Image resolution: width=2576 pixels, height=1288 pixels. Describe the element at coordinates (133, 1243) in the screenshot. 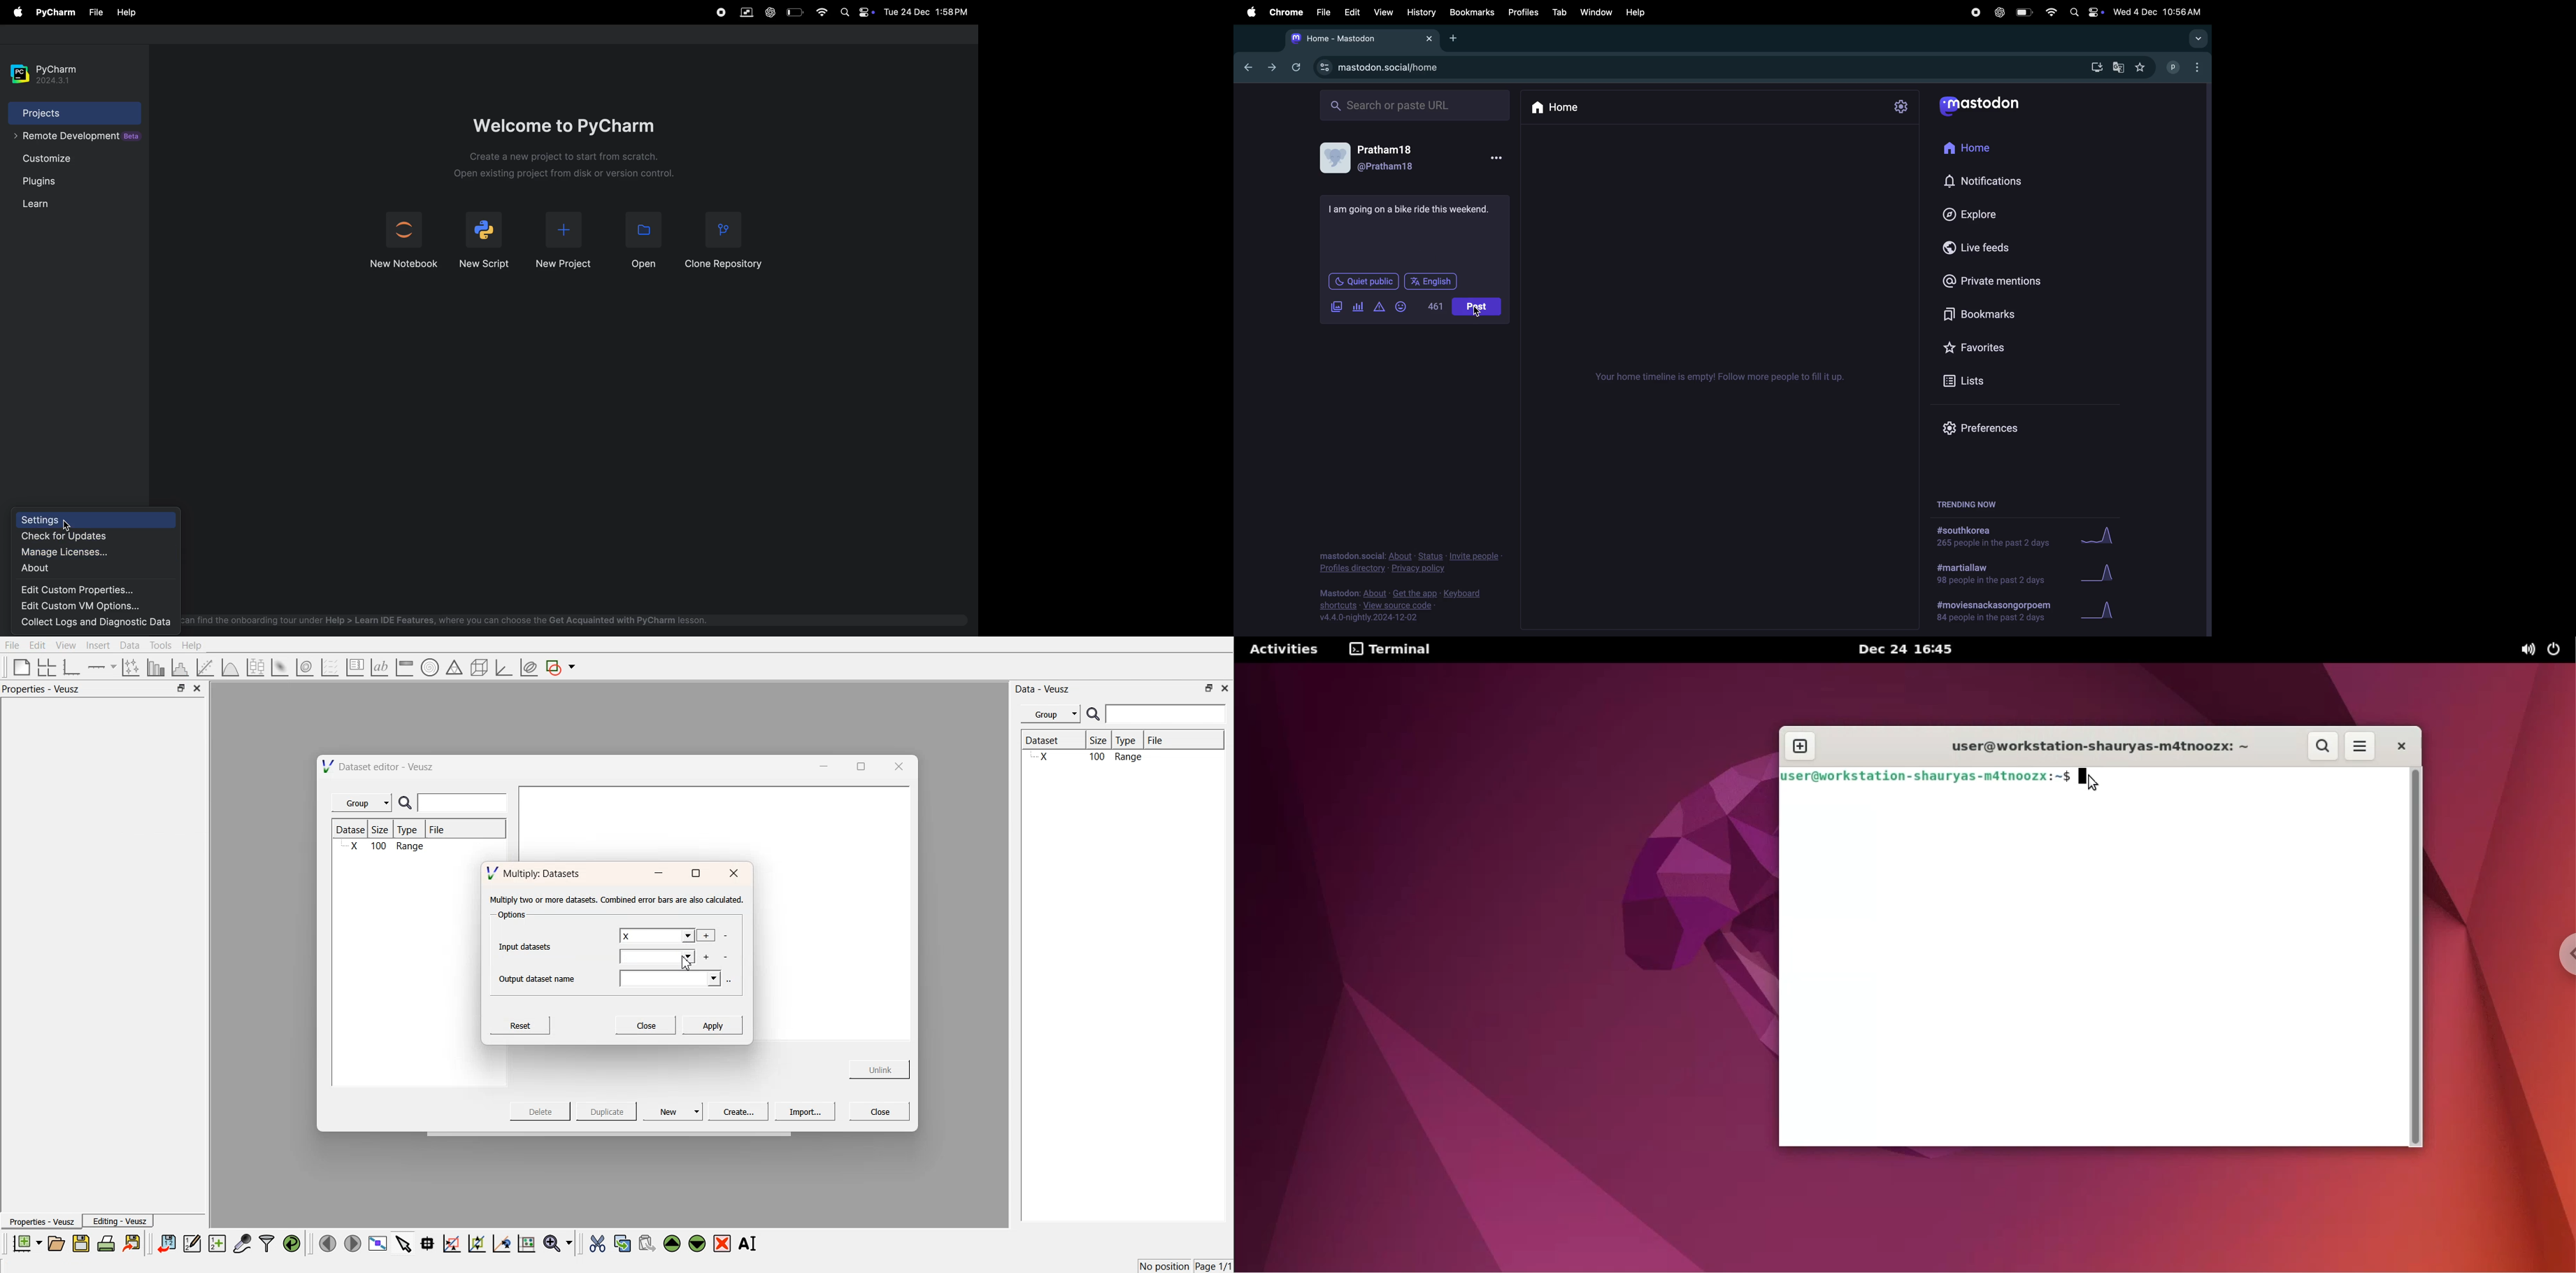

I see `export` at that location.